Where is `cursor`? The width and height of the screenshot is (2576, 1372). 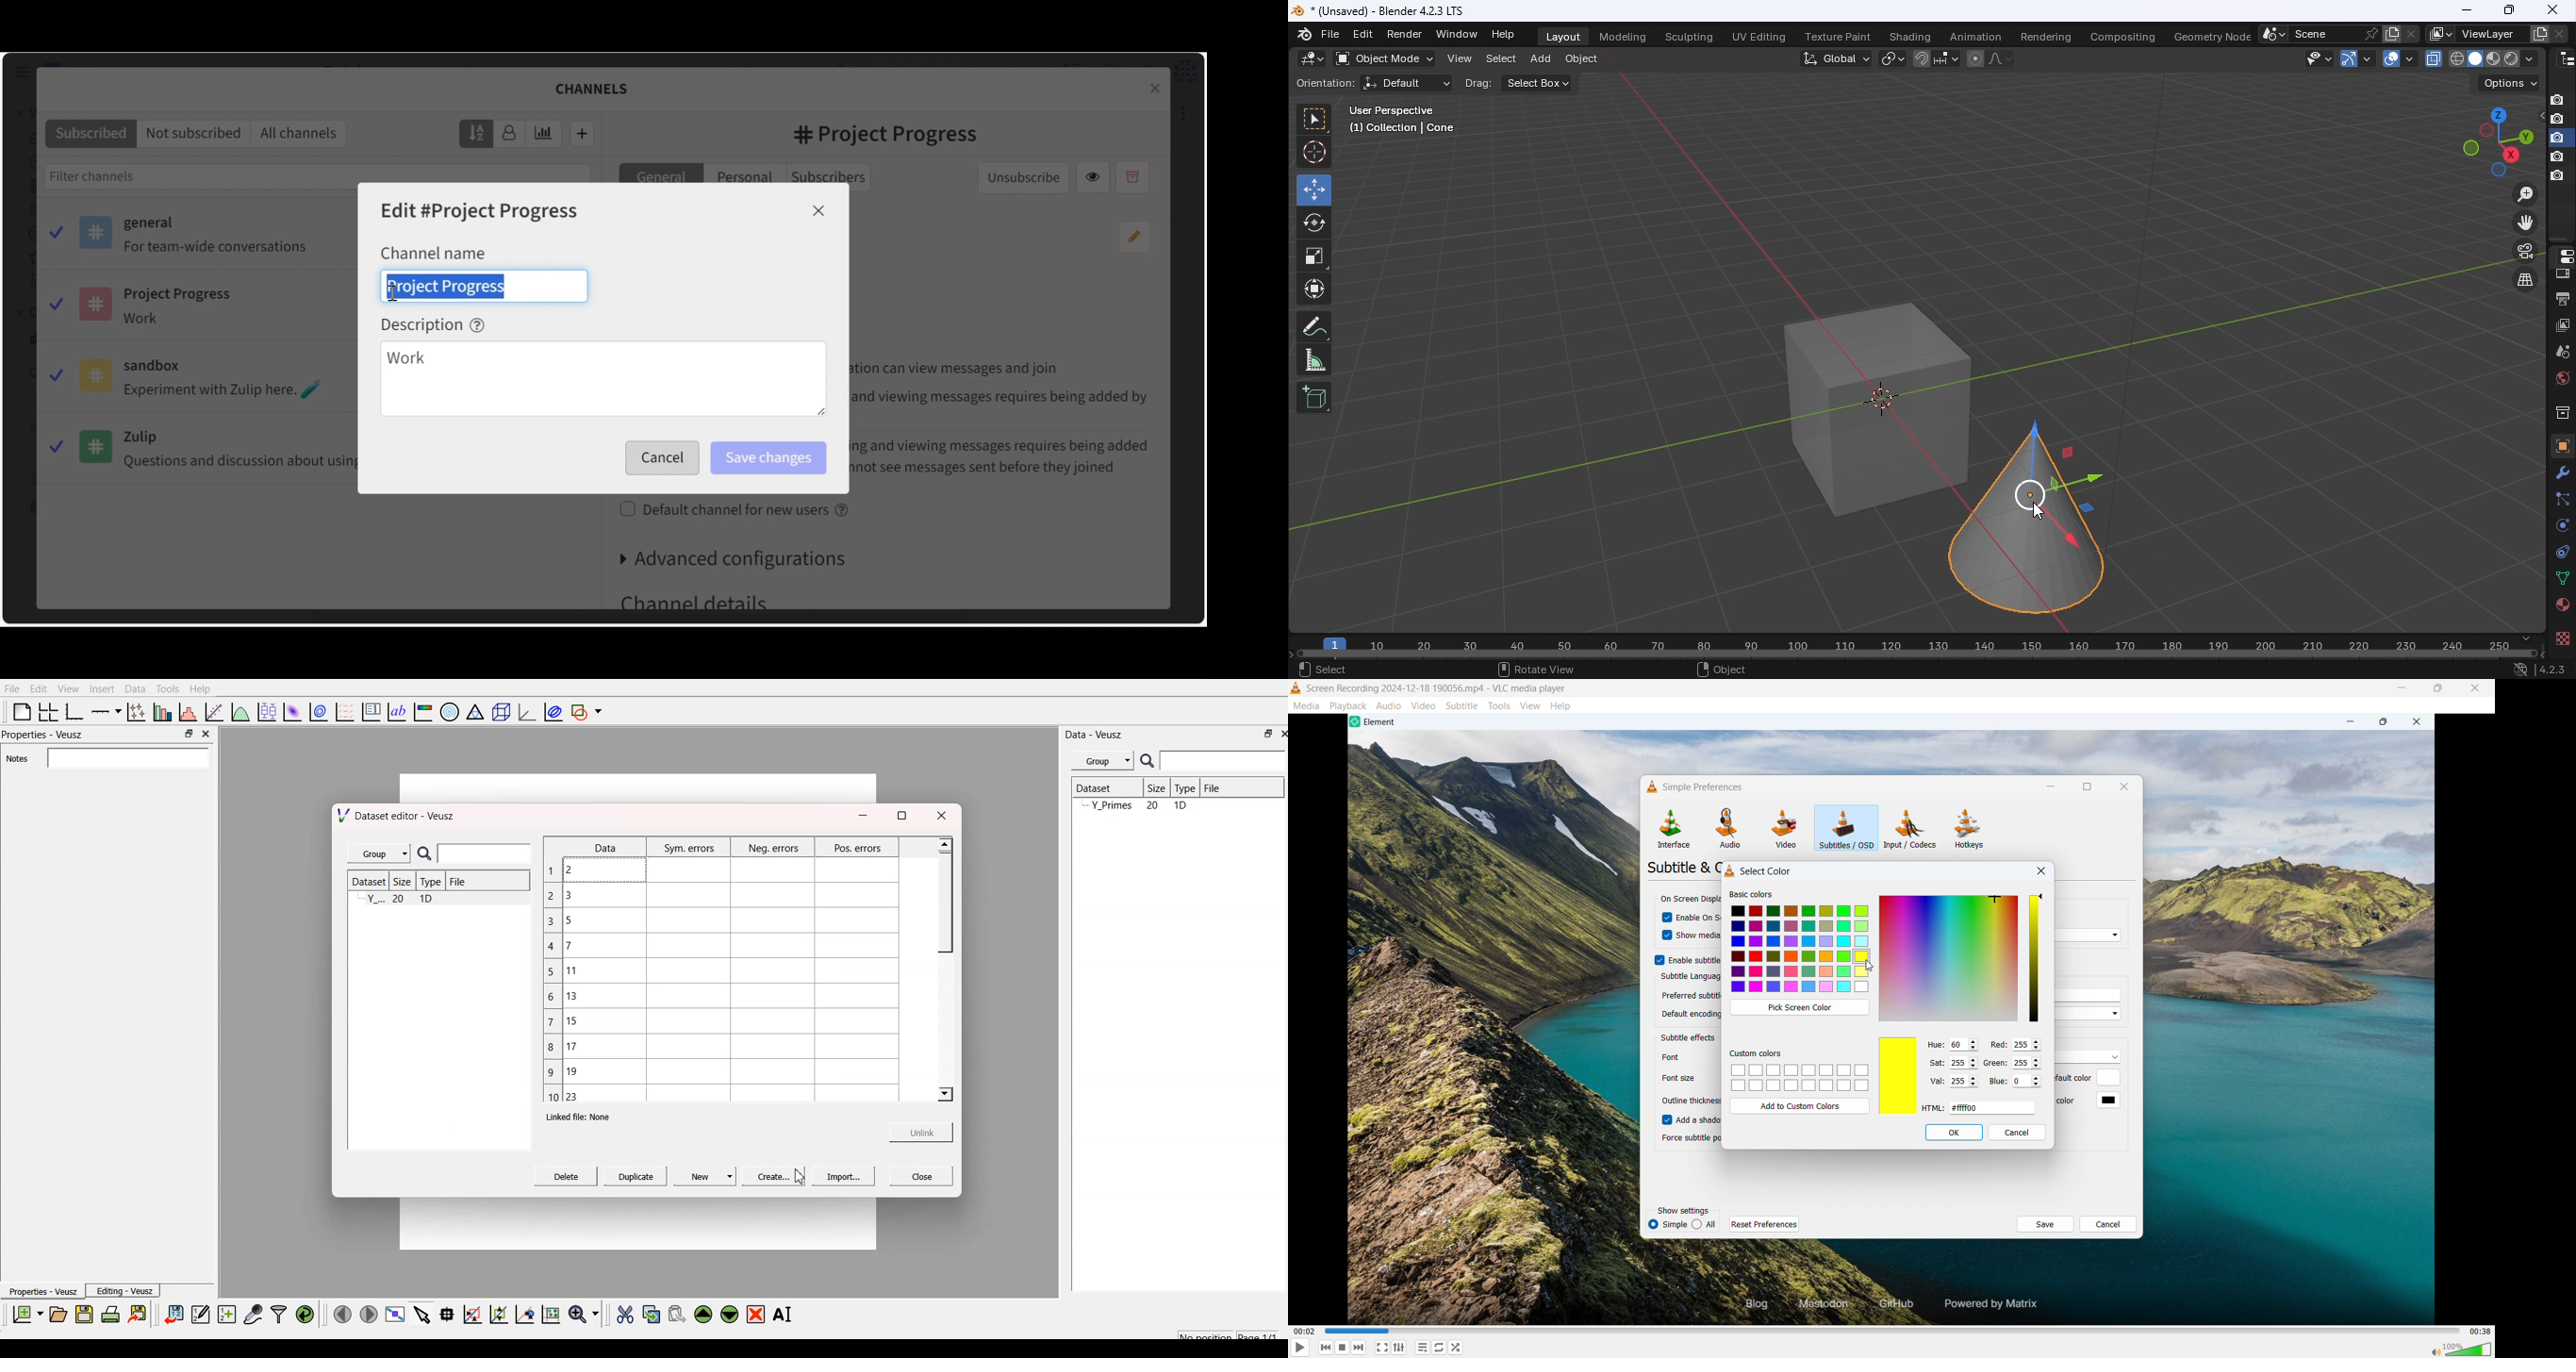 cursor is located at coordinates (2036, 509).